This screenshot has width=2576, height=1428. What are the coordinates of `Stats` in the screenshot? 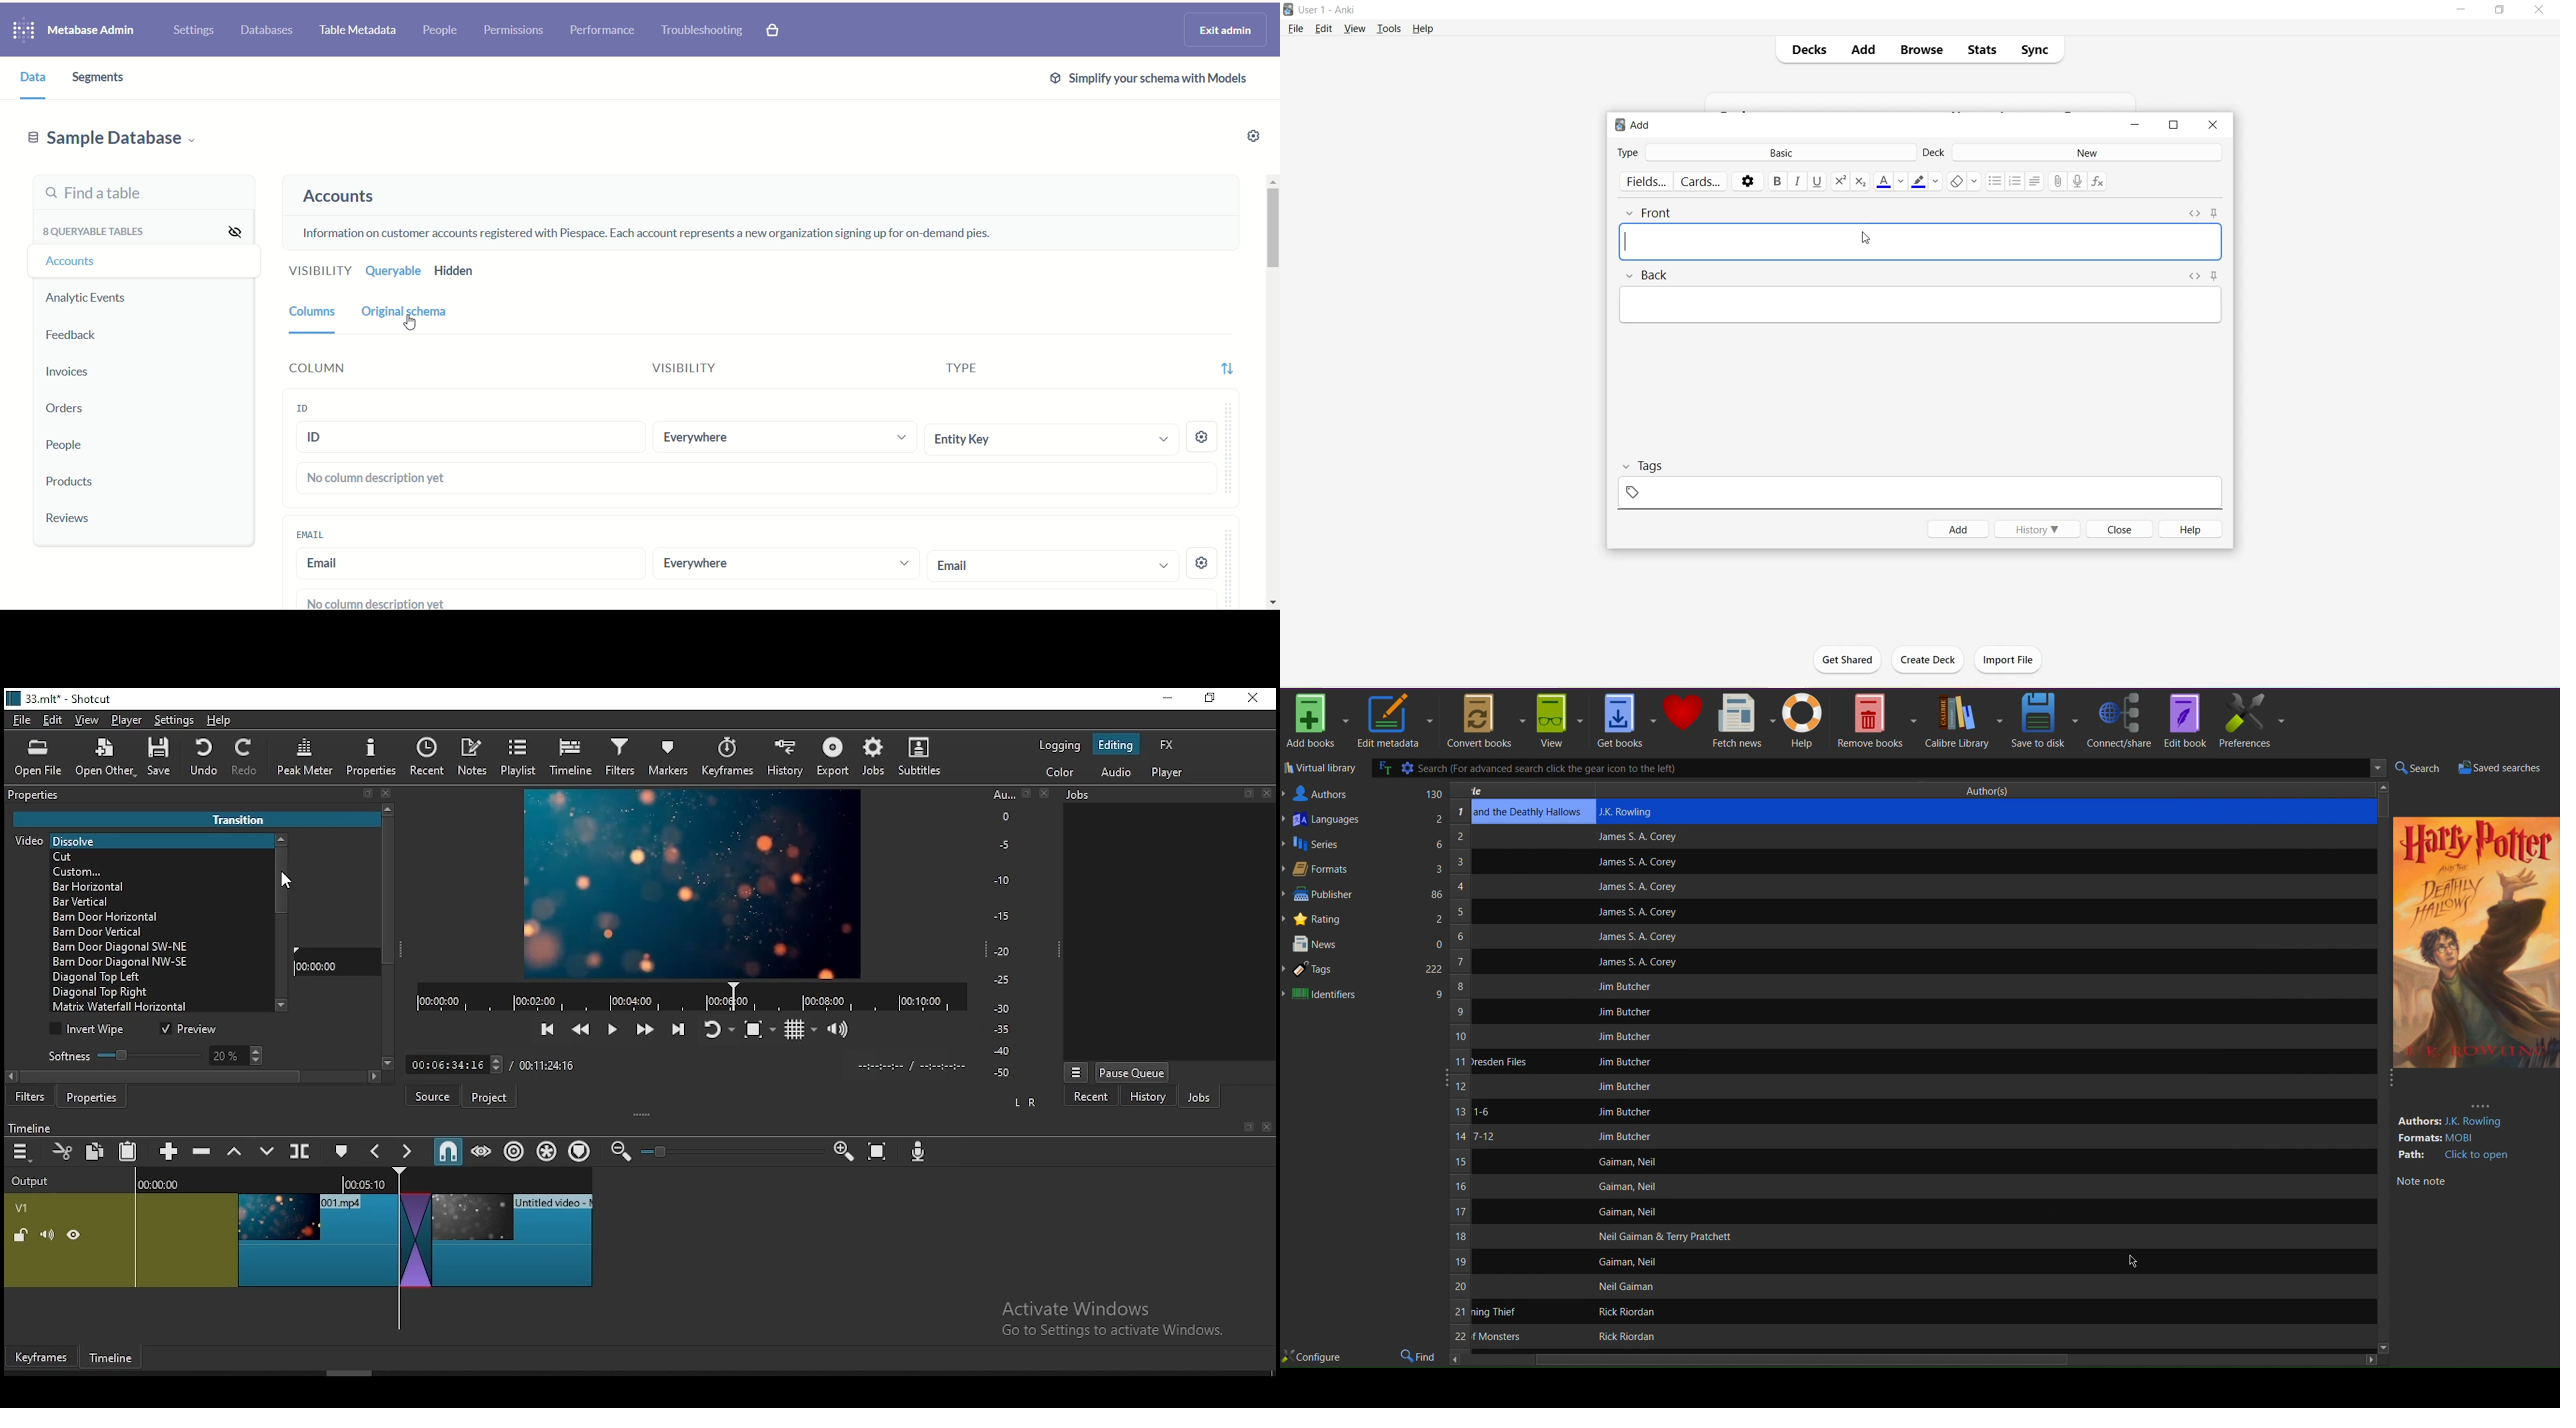 It's located at (1980, 50).